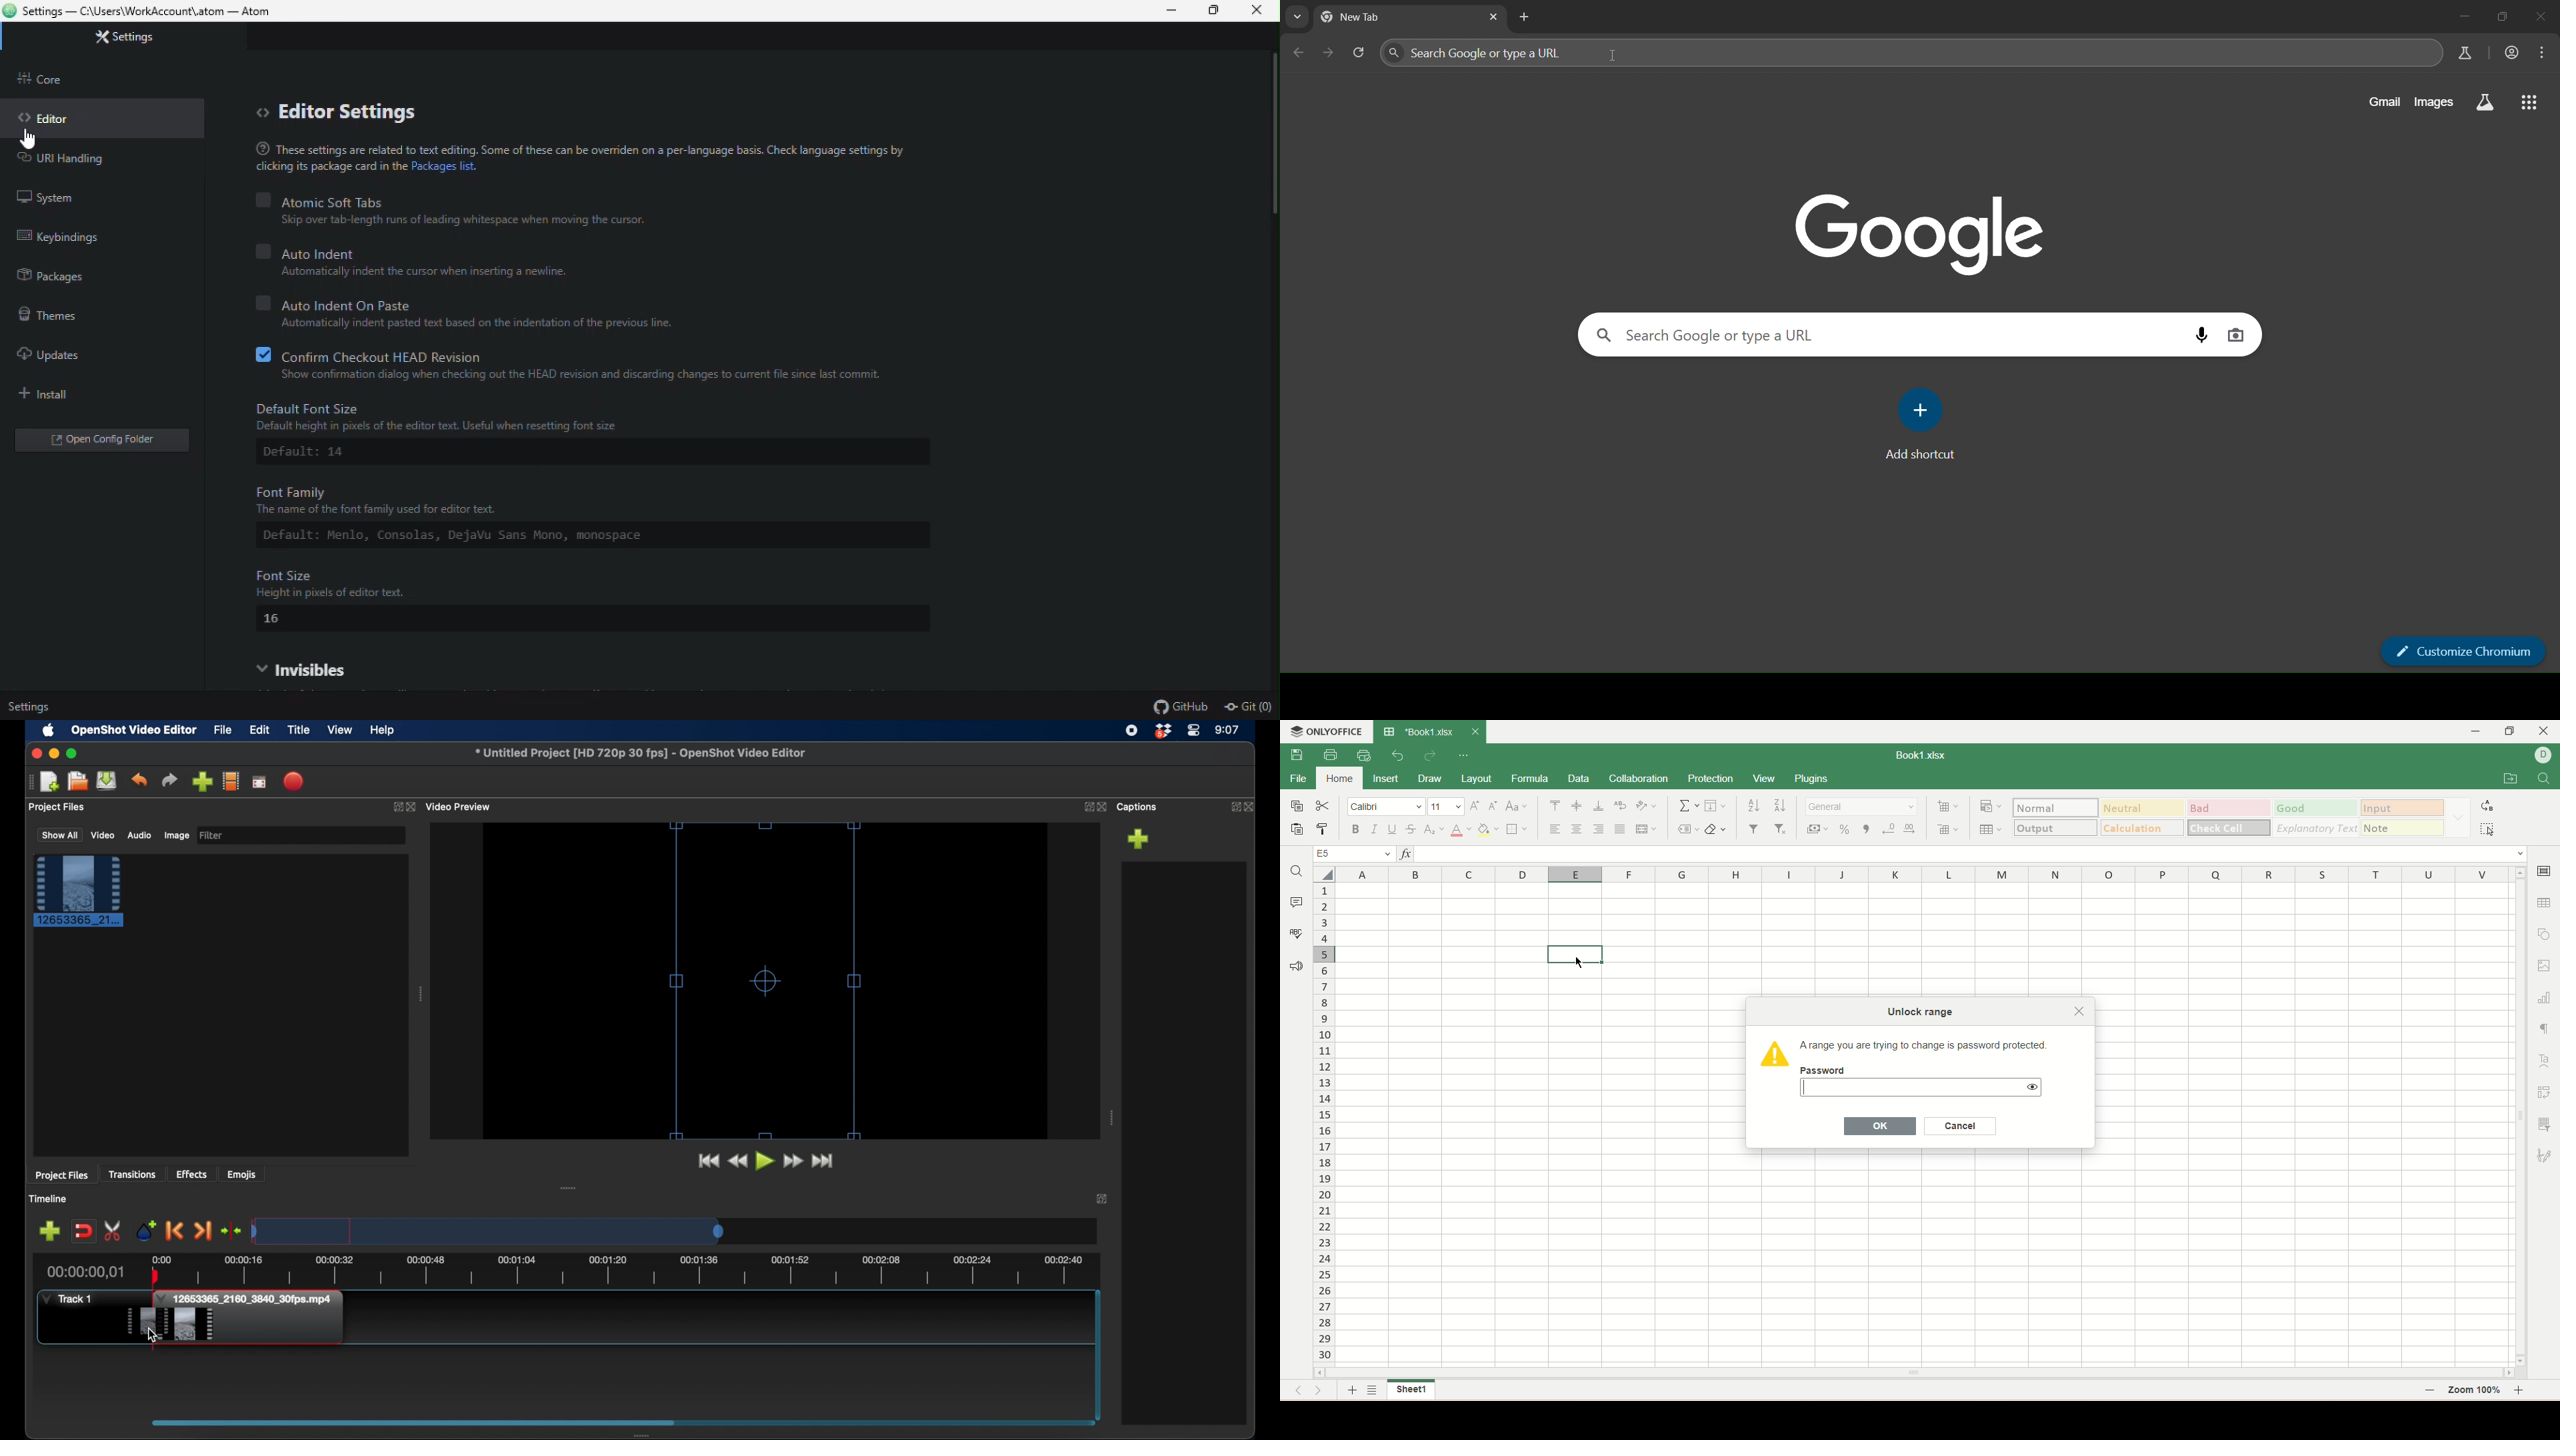 Image resolution: width=2576 pixels, height=1456 pixels. What do you see at coordinates (2545, 1123) in the screenshot?
I see `slicer settings` at bounding box center [2545, 1123].